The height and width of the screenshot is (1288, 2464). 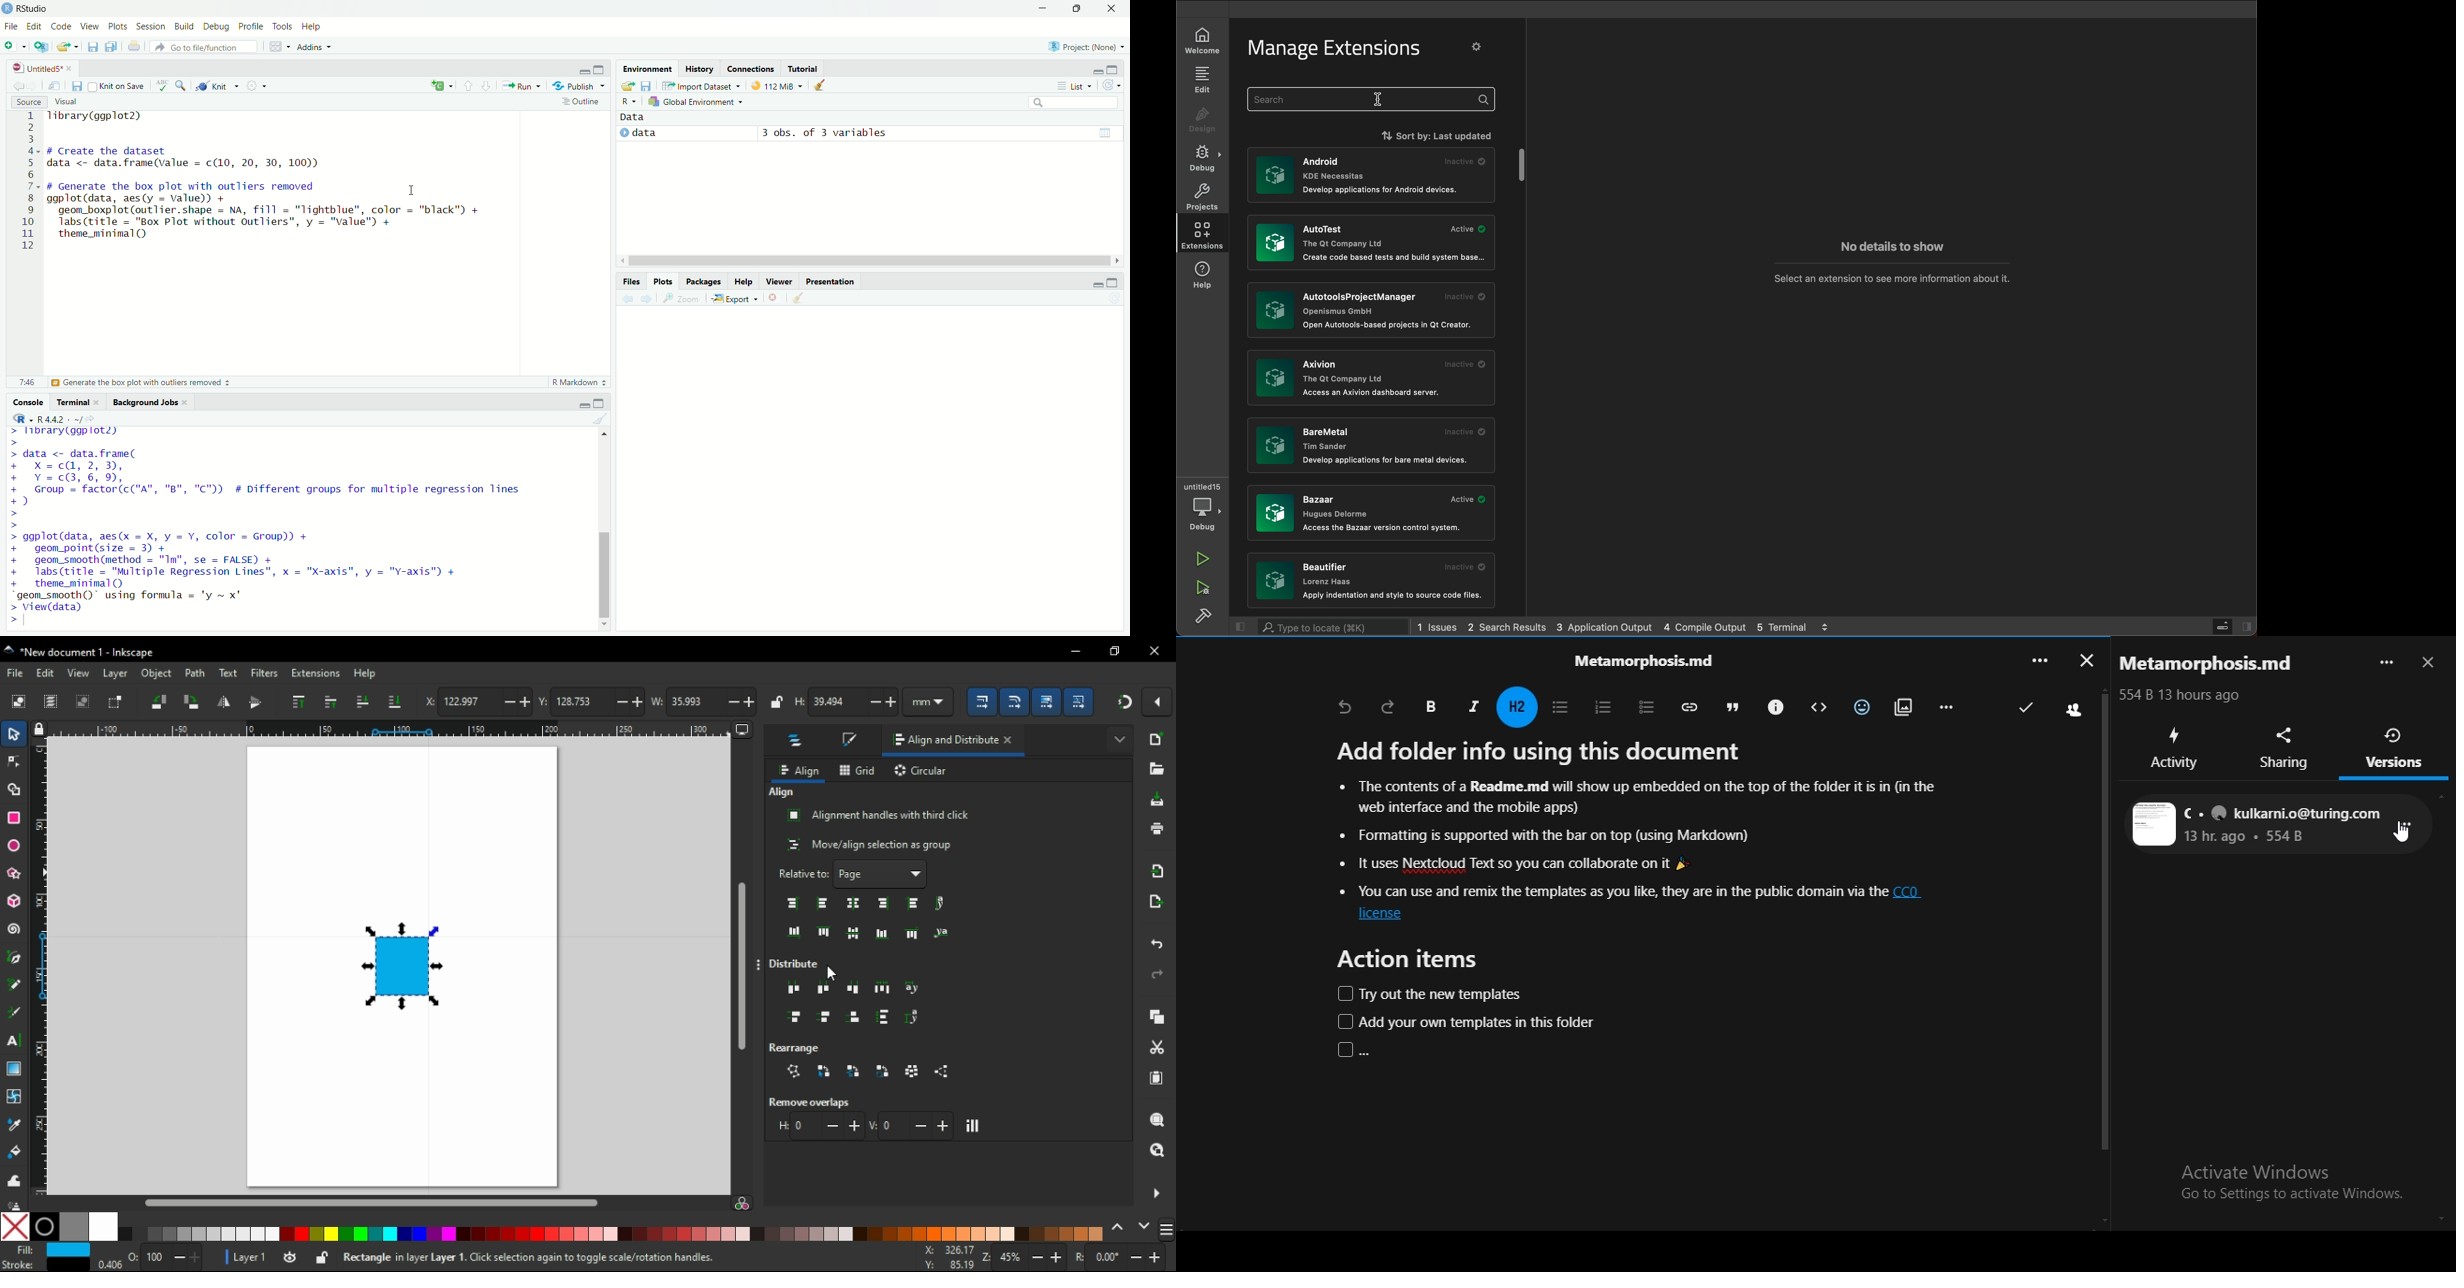 What do you see at coordinates (116, 87) in the screenshot?
I see `Knit on Save` at bounding box center [116, 87].